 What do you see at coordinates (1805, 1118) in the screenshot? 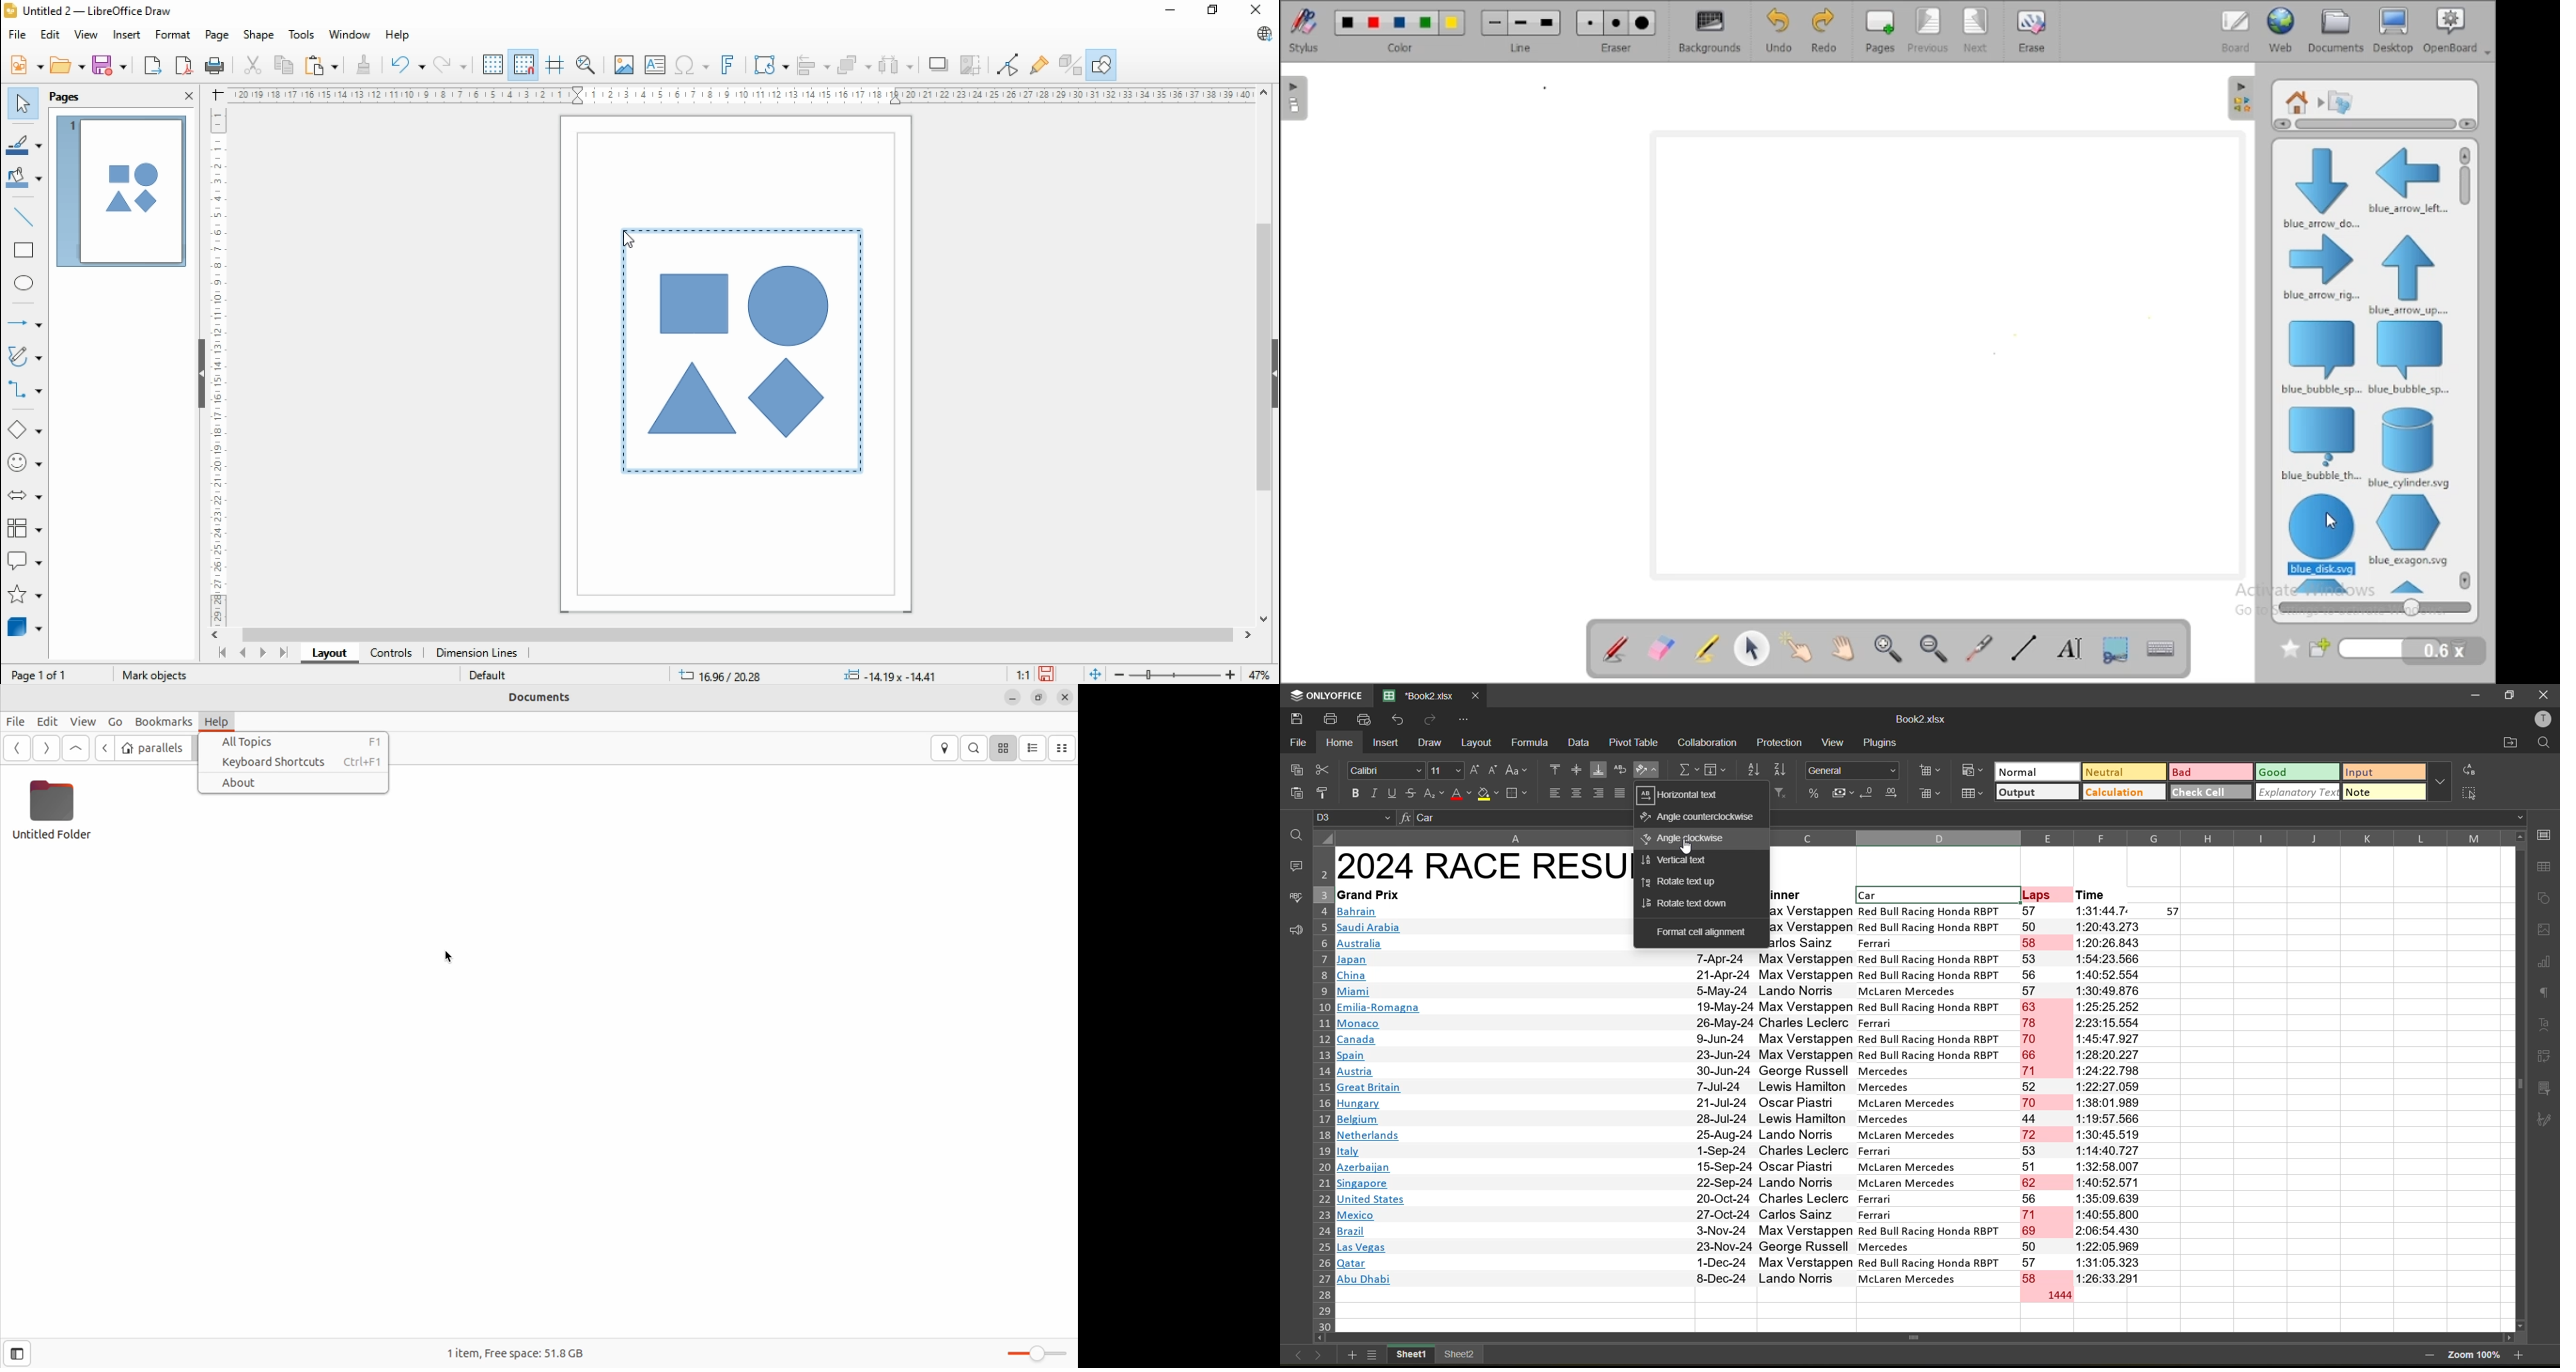
I see `Person names` at bounding box center [1805, 1118].